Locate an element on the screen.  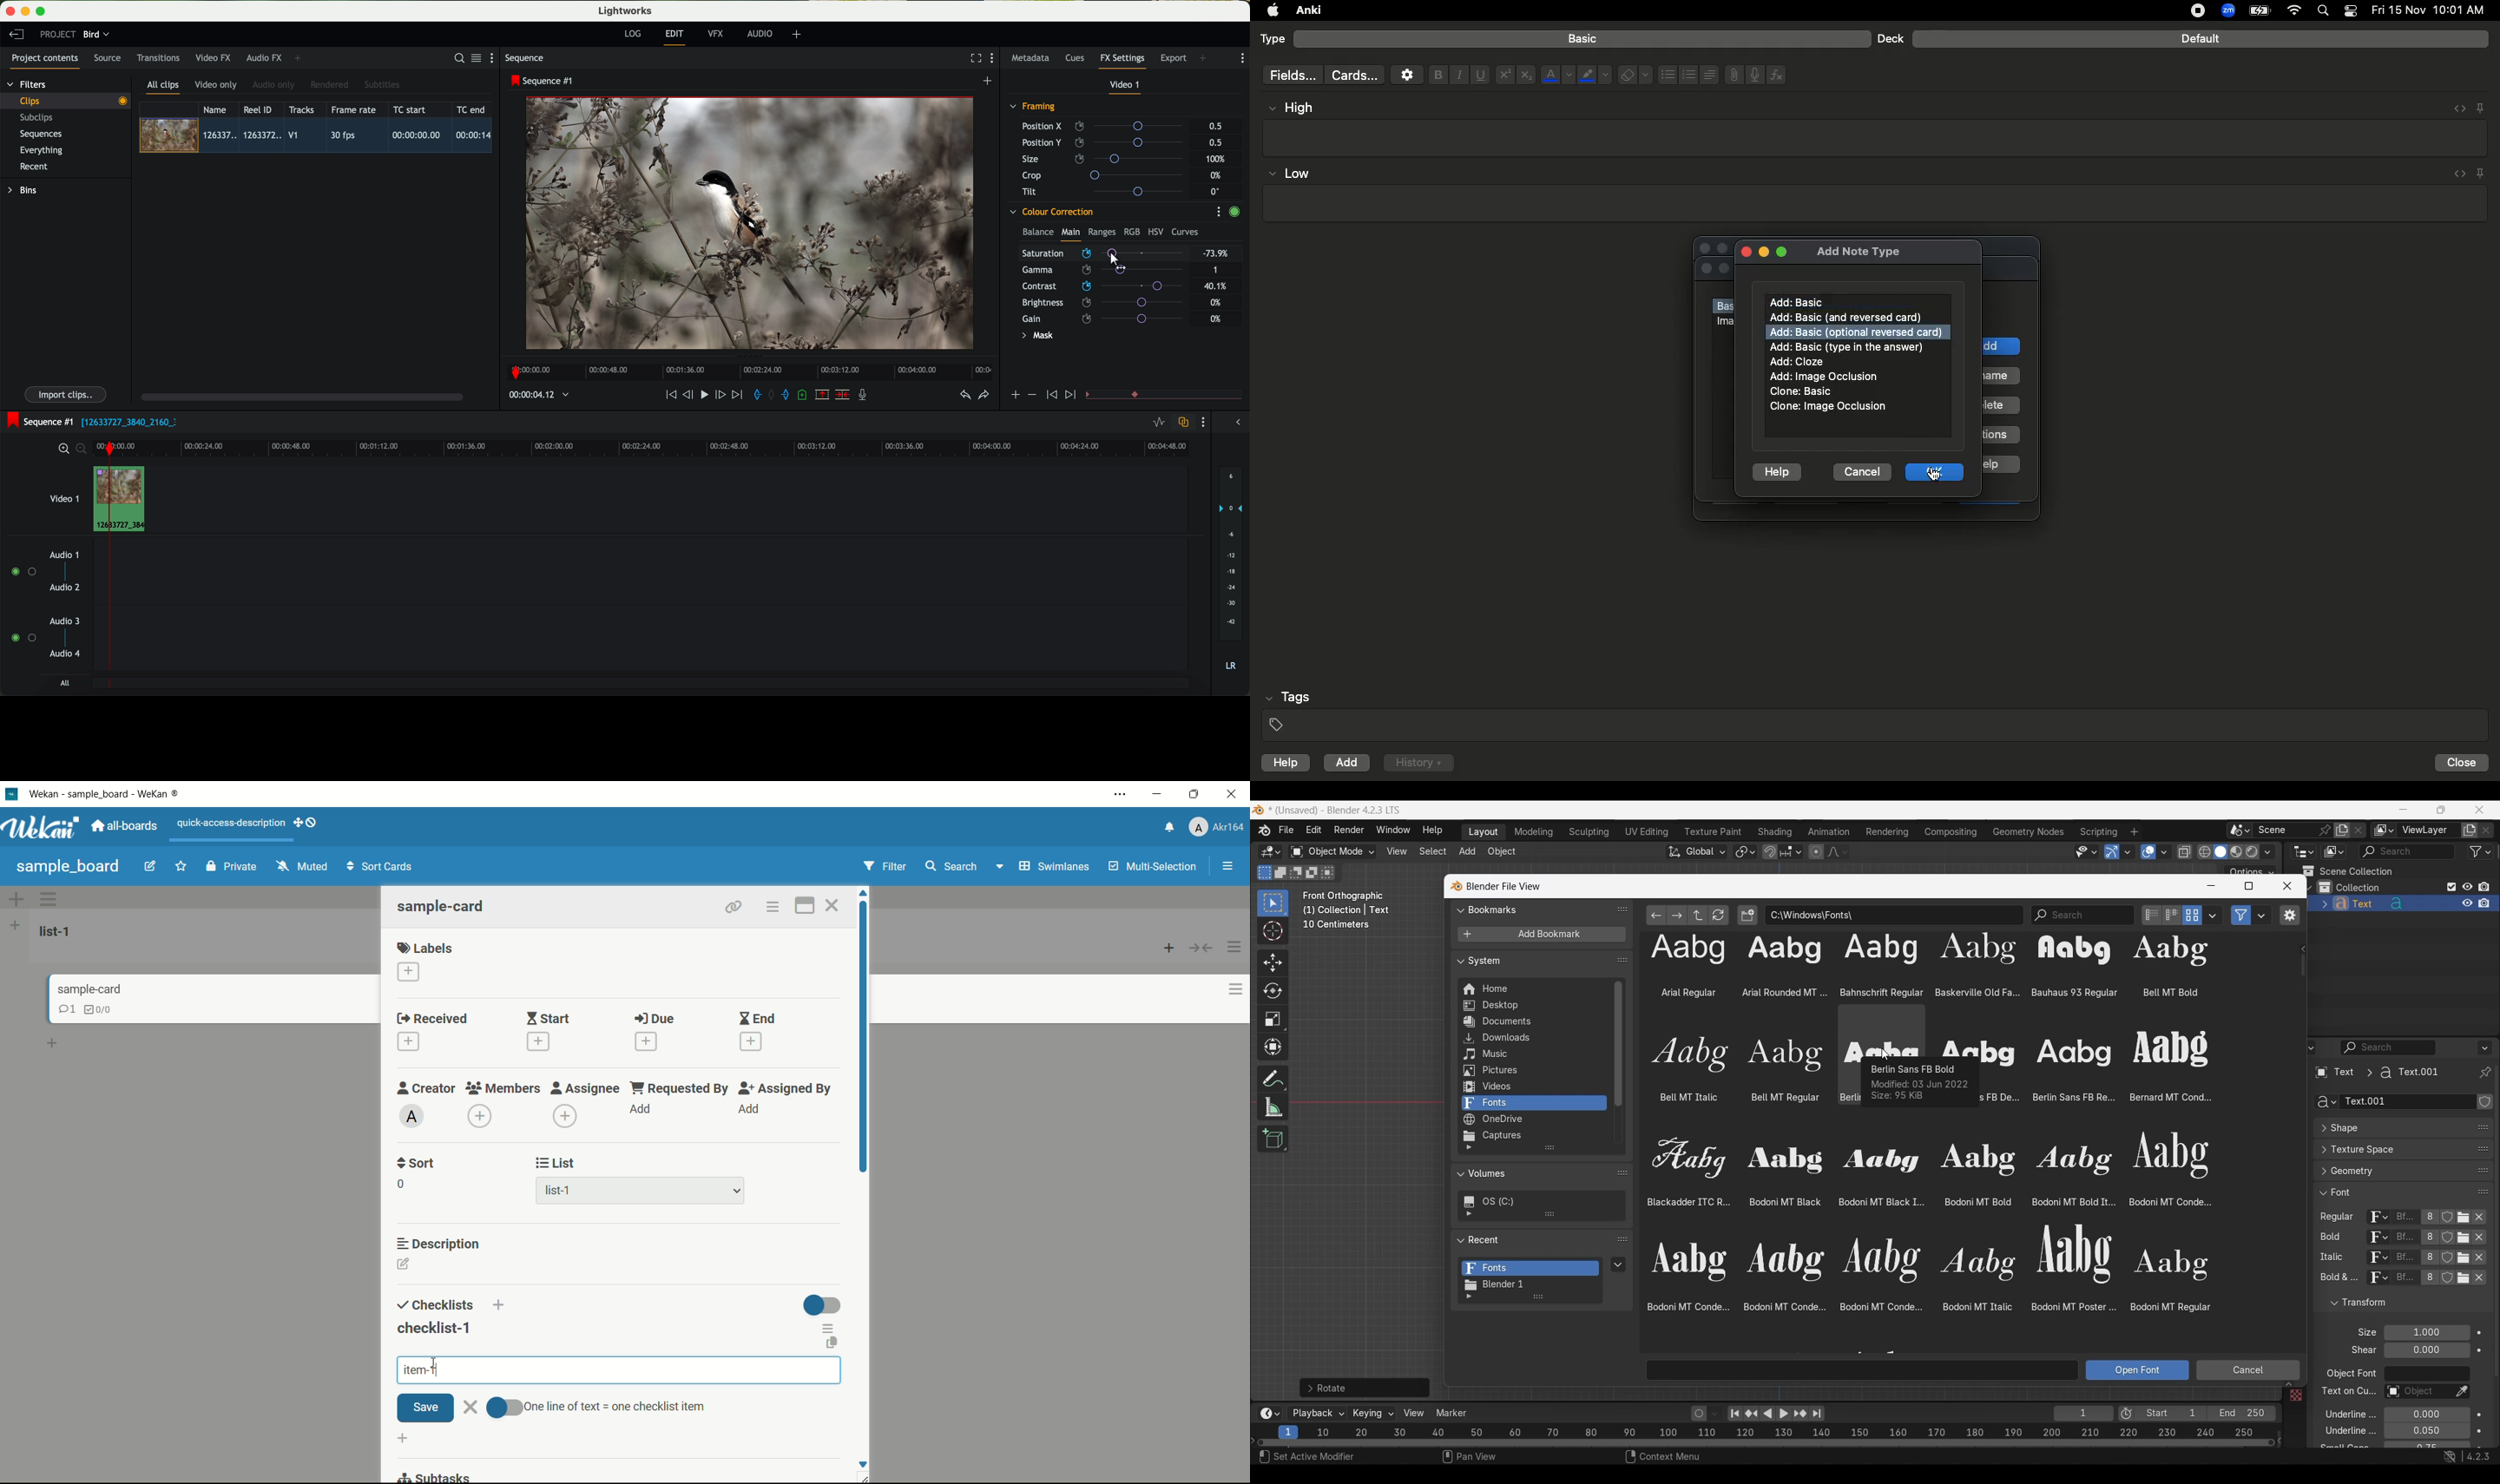
due is located at coordinates (654, 1020).